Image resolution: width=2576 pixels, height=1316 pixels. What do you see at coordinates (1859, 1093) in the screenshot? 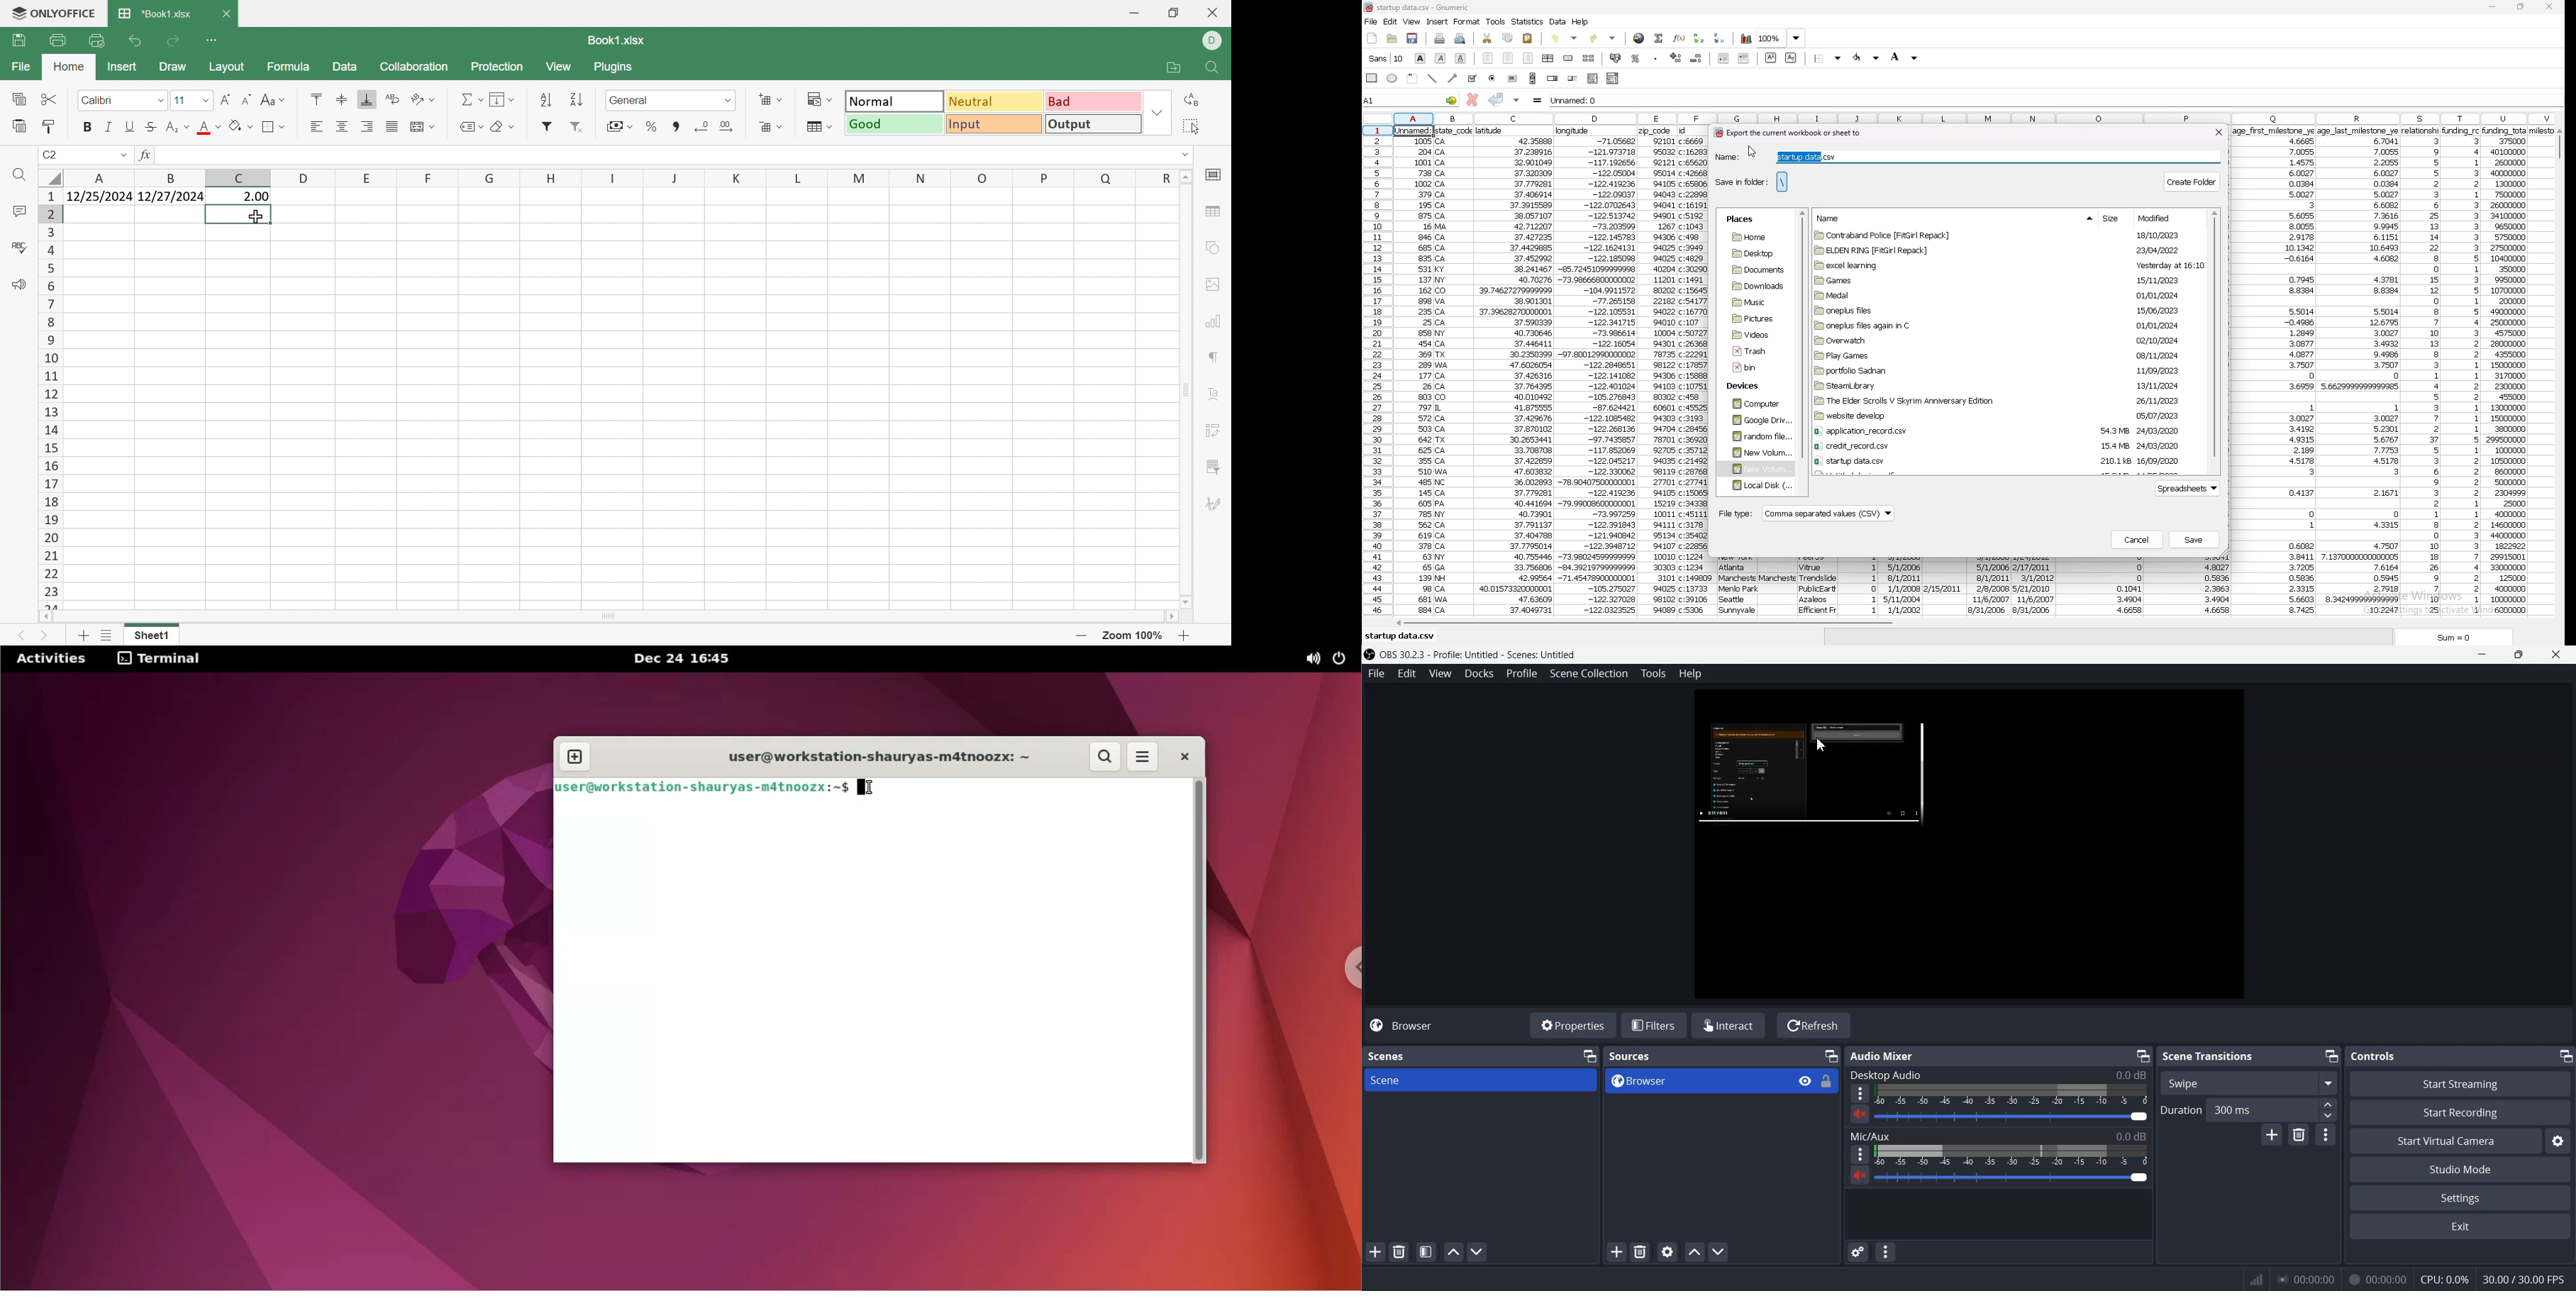
I see `More` at bounding box center [1859, 1093].